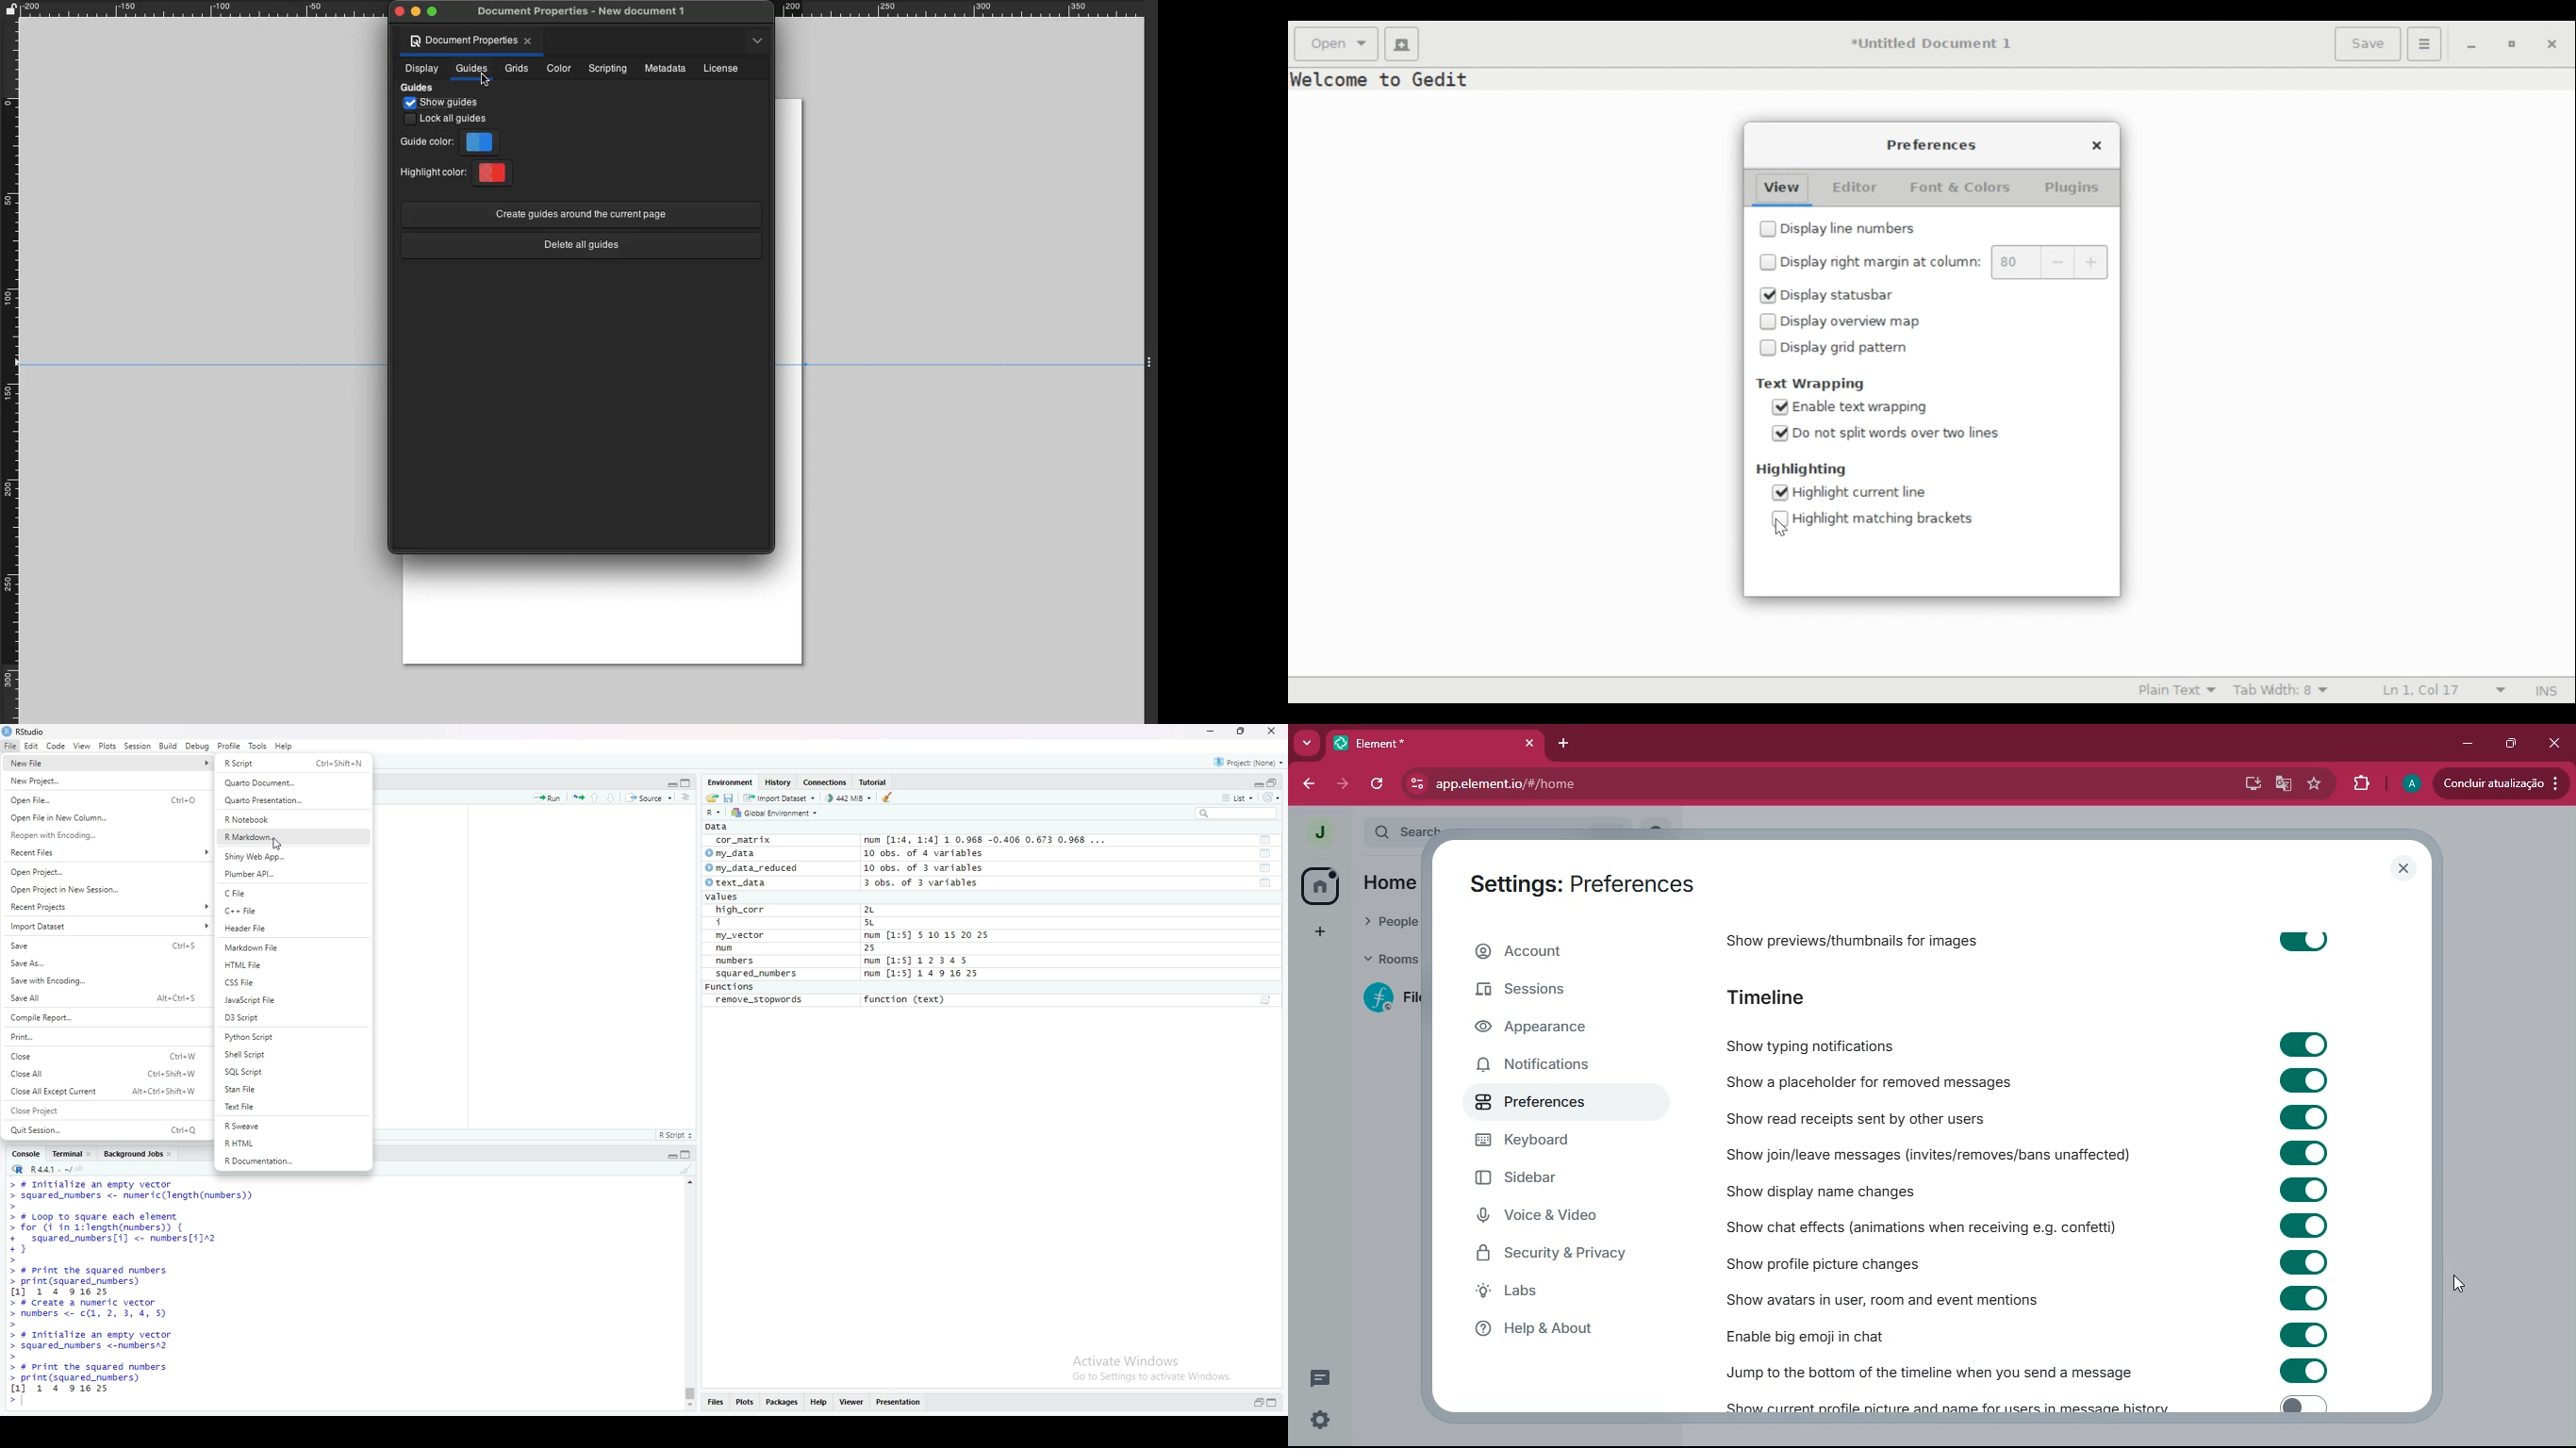 The height and width of the screenshot is (1456, 2576). Describe the element at coordinates (1254, 782) in the screenshot. I see `minimize` at that location.